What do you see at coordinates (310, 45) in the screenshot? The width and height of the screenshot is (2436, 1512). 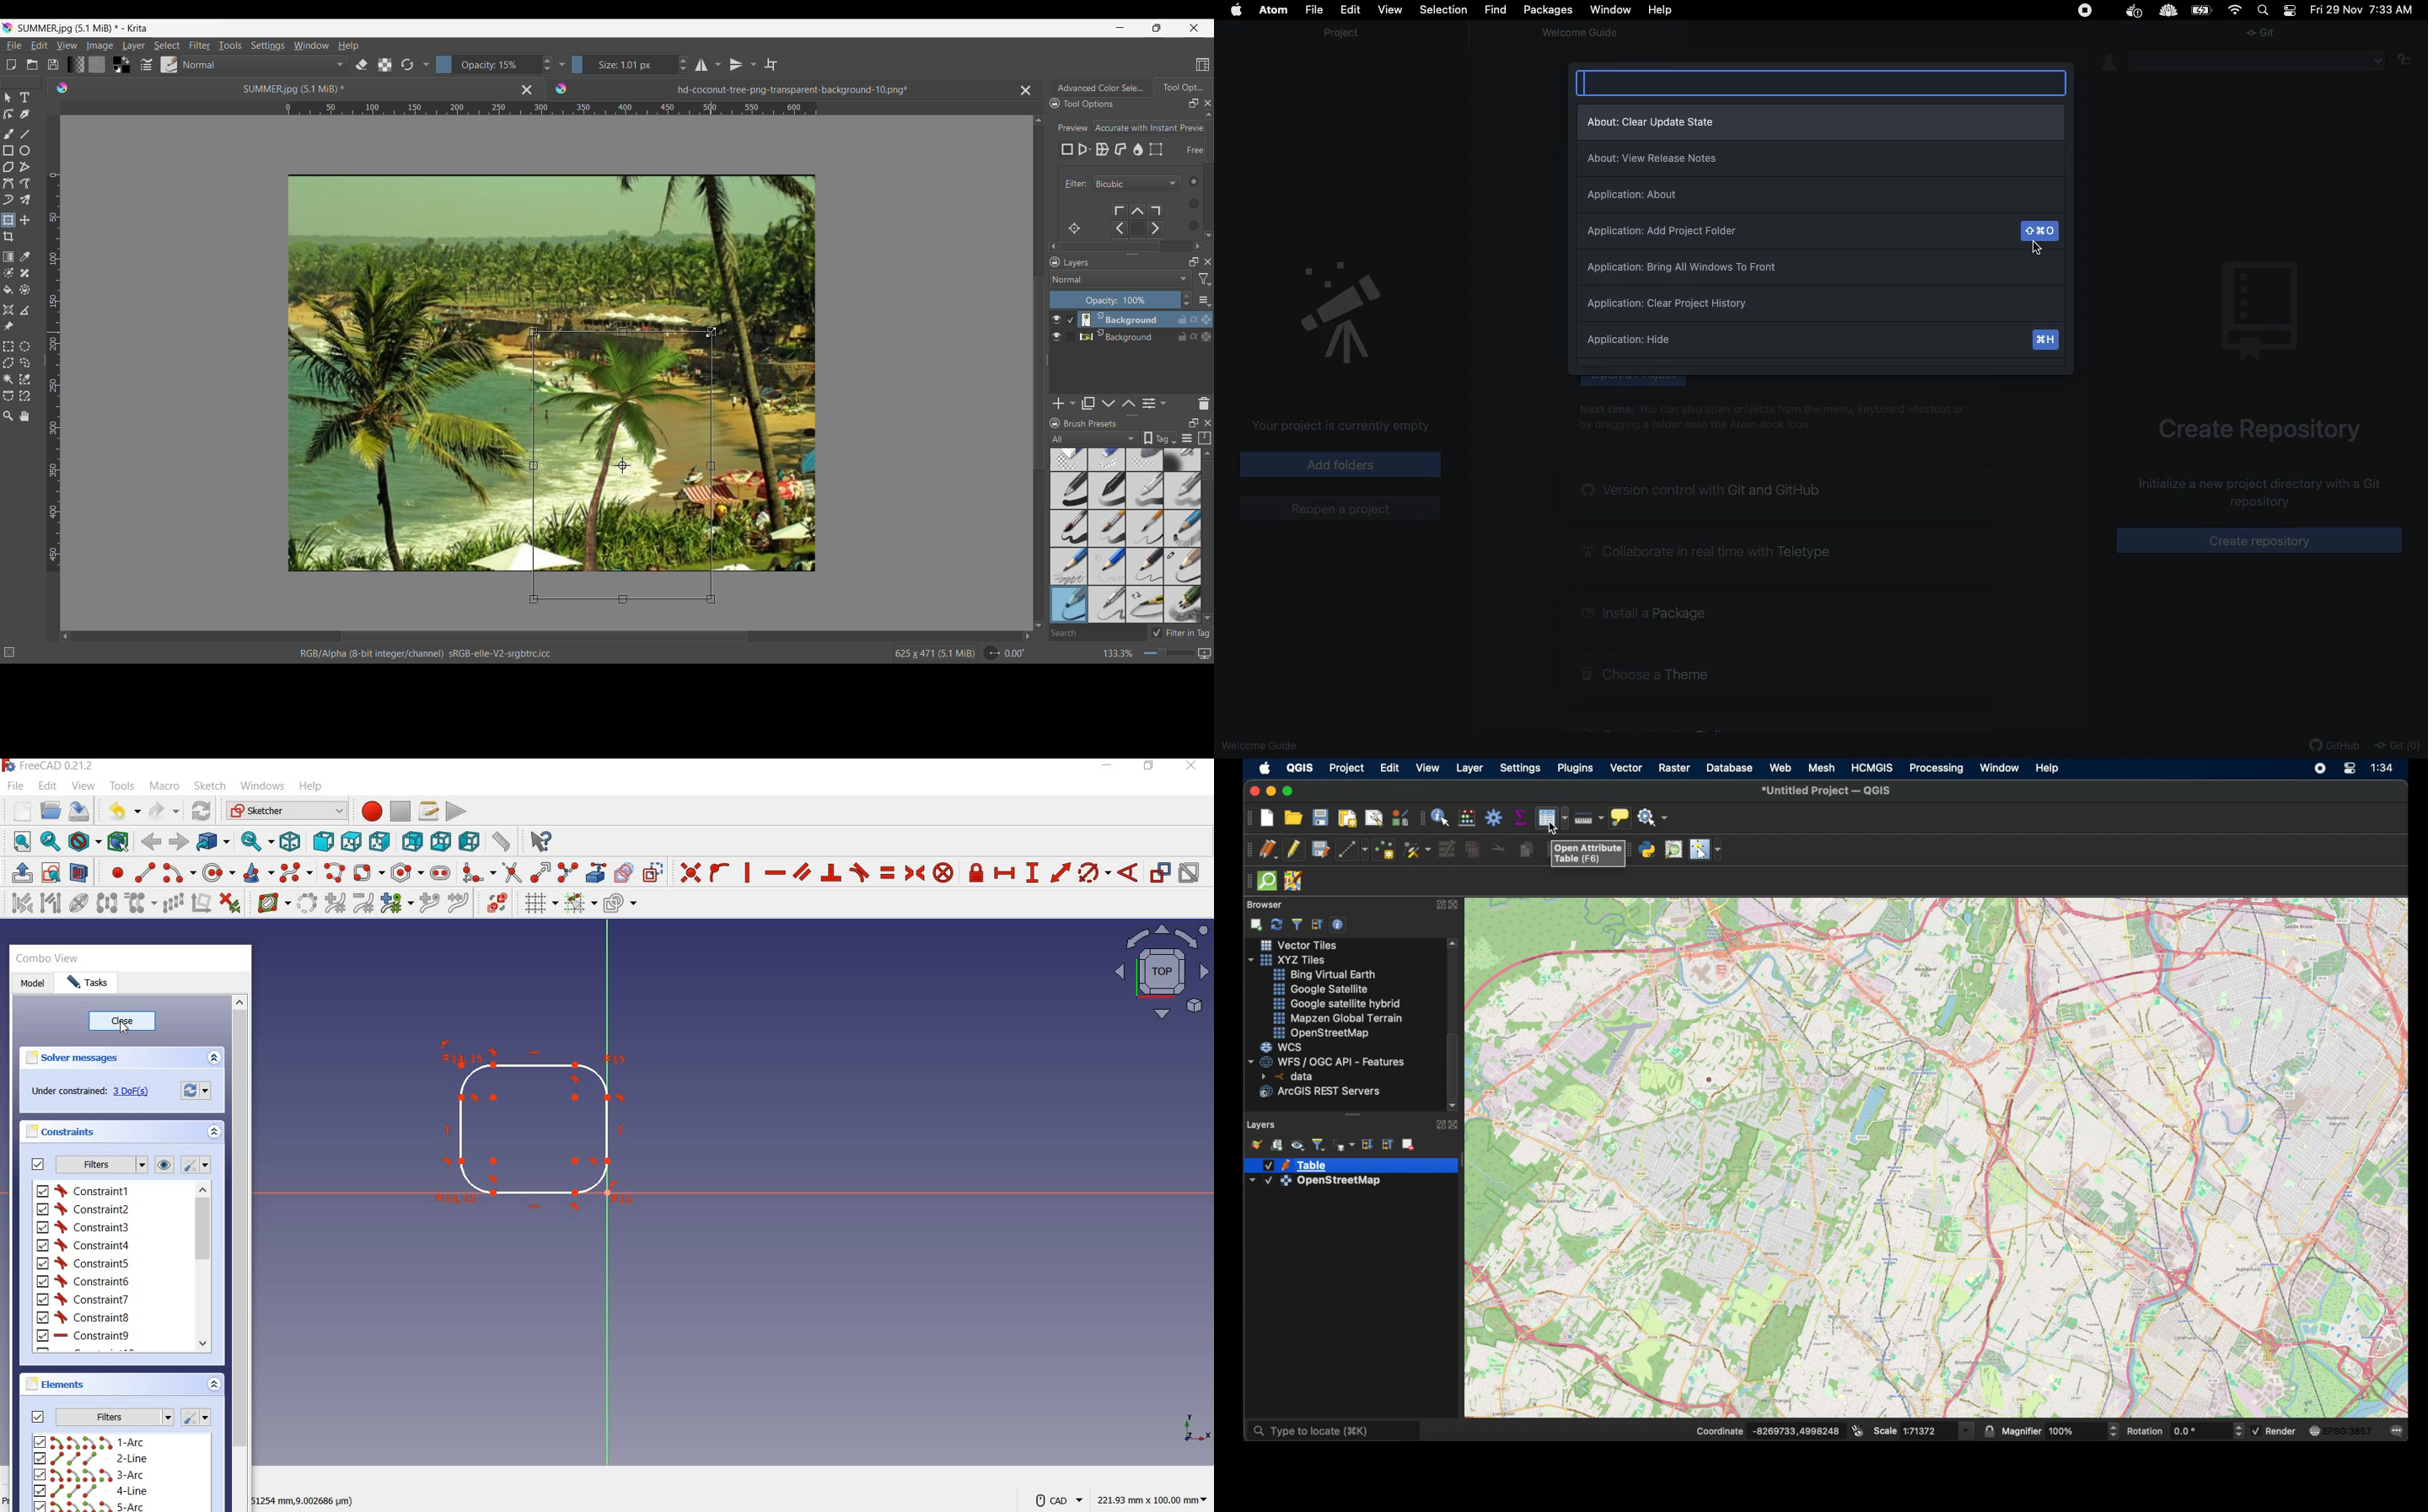 I see `Window` at bounding box center [310, 45].